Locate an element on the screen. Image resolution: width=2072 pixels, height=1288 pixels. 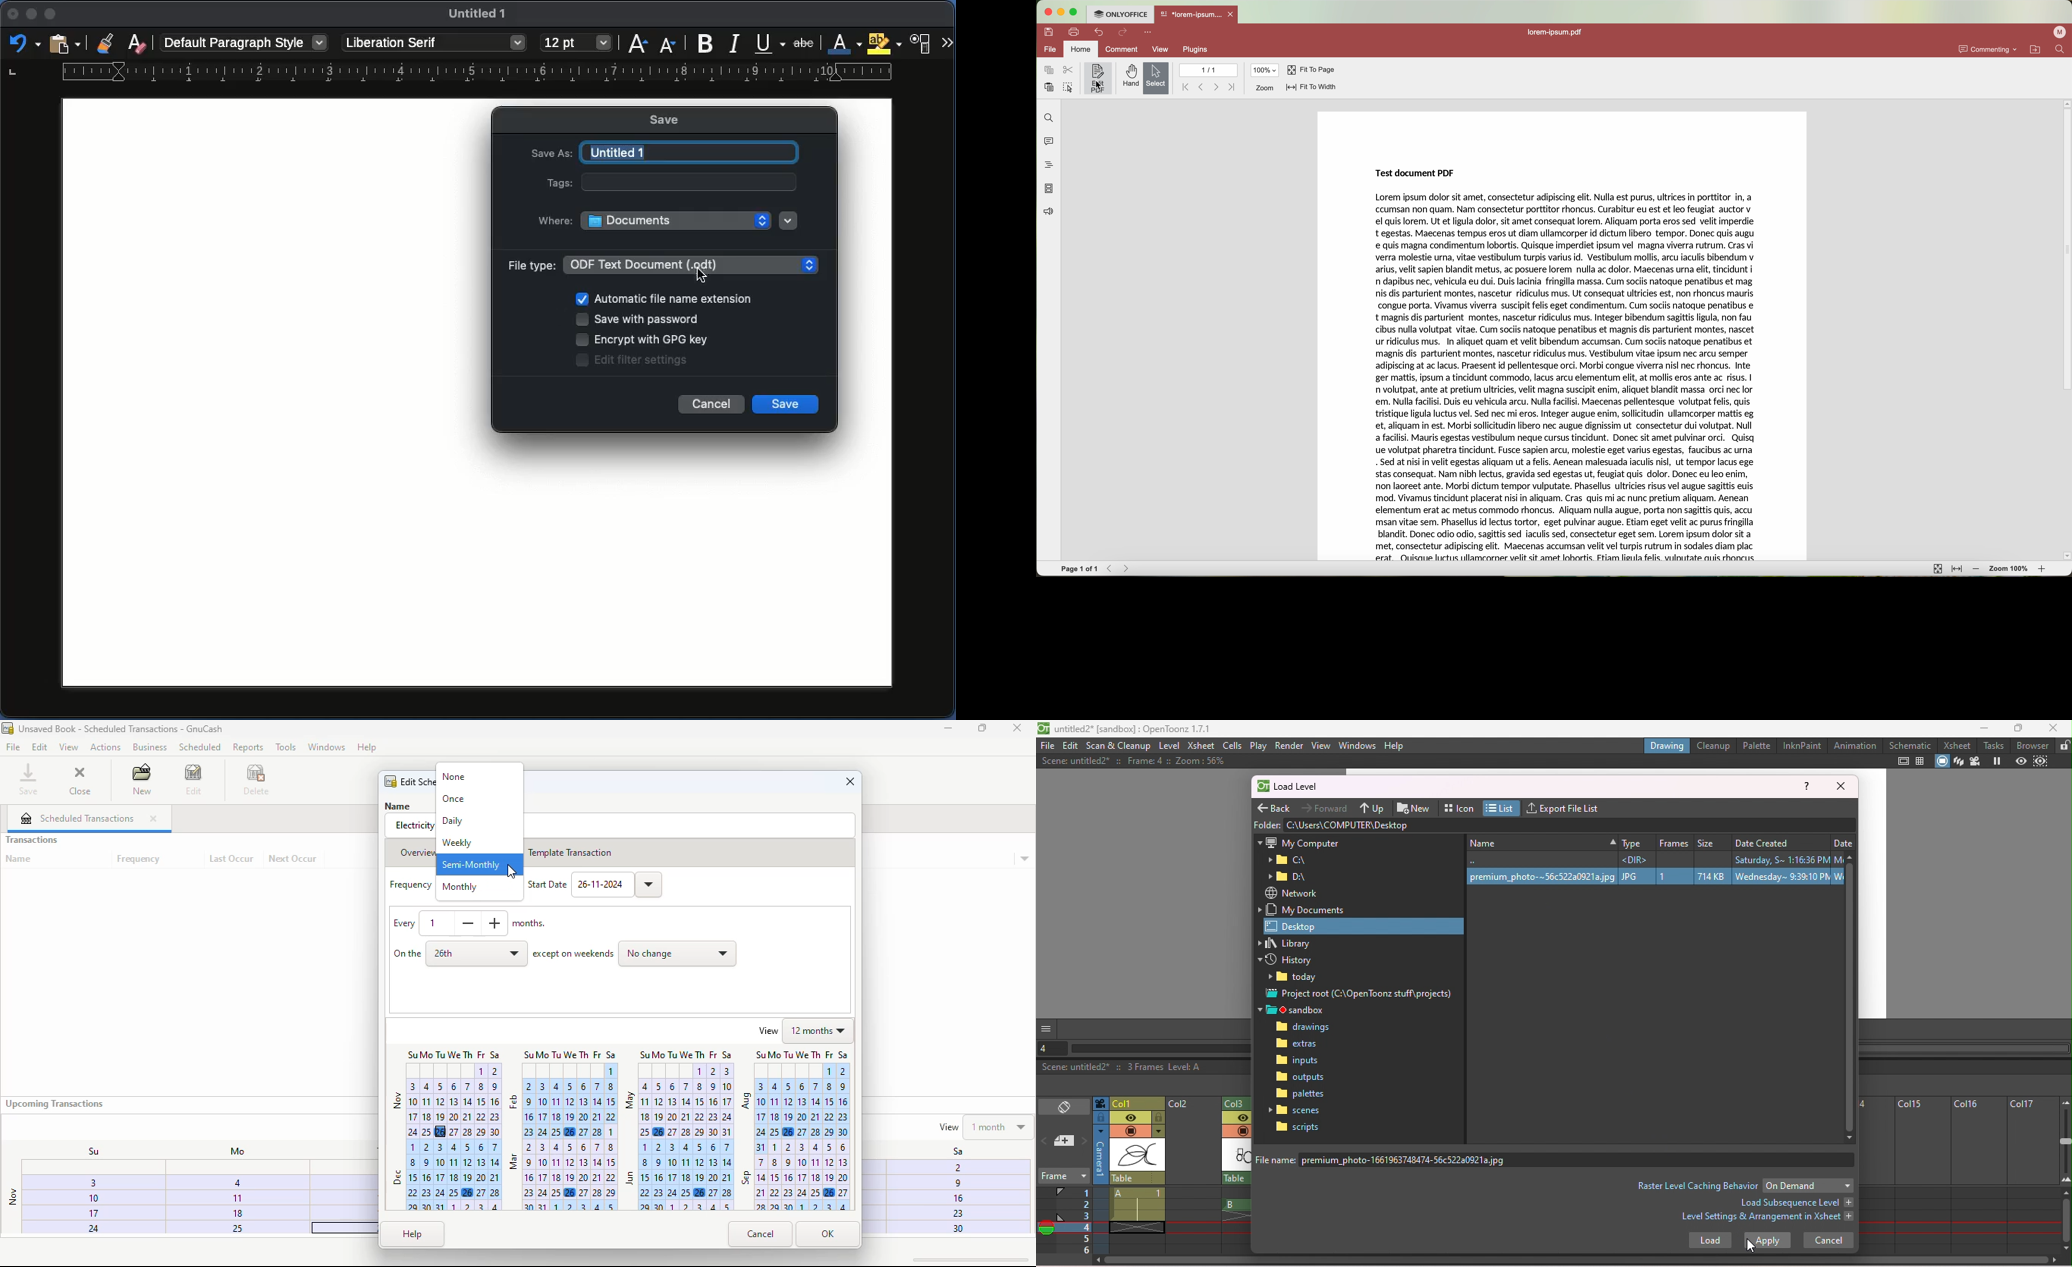
address bar is located at coordinates (1569, 825).